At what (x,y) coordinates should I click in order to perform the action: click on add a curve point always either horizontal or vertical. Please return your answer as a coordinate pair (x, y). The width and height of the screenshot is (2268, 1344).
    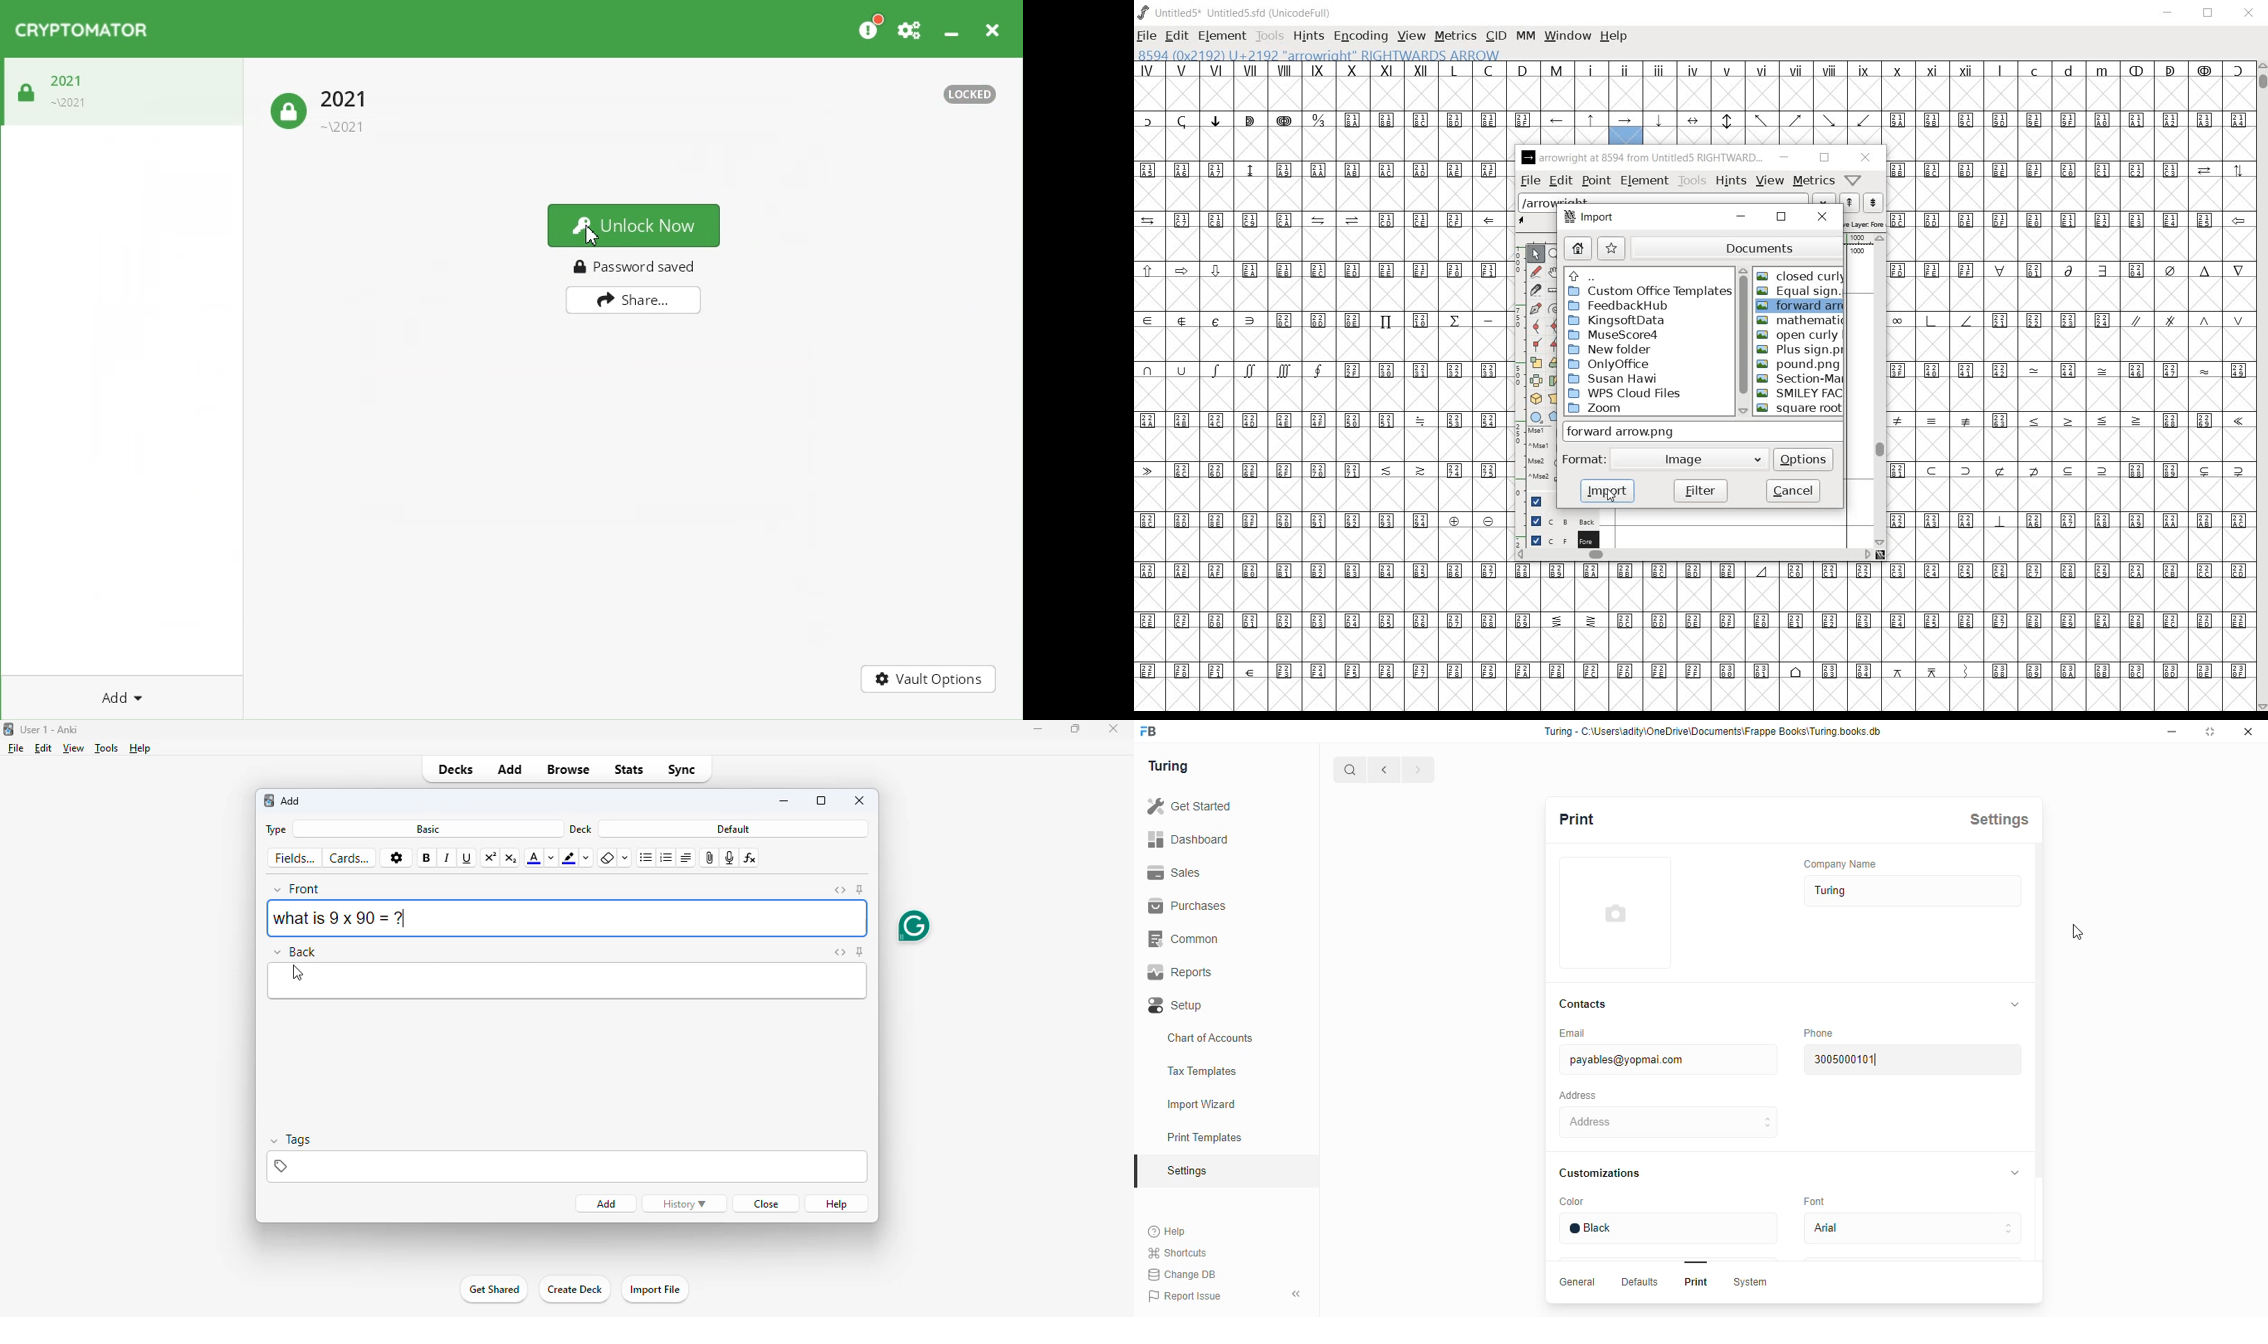
    Looking at the image, I should click on (1556, 325).